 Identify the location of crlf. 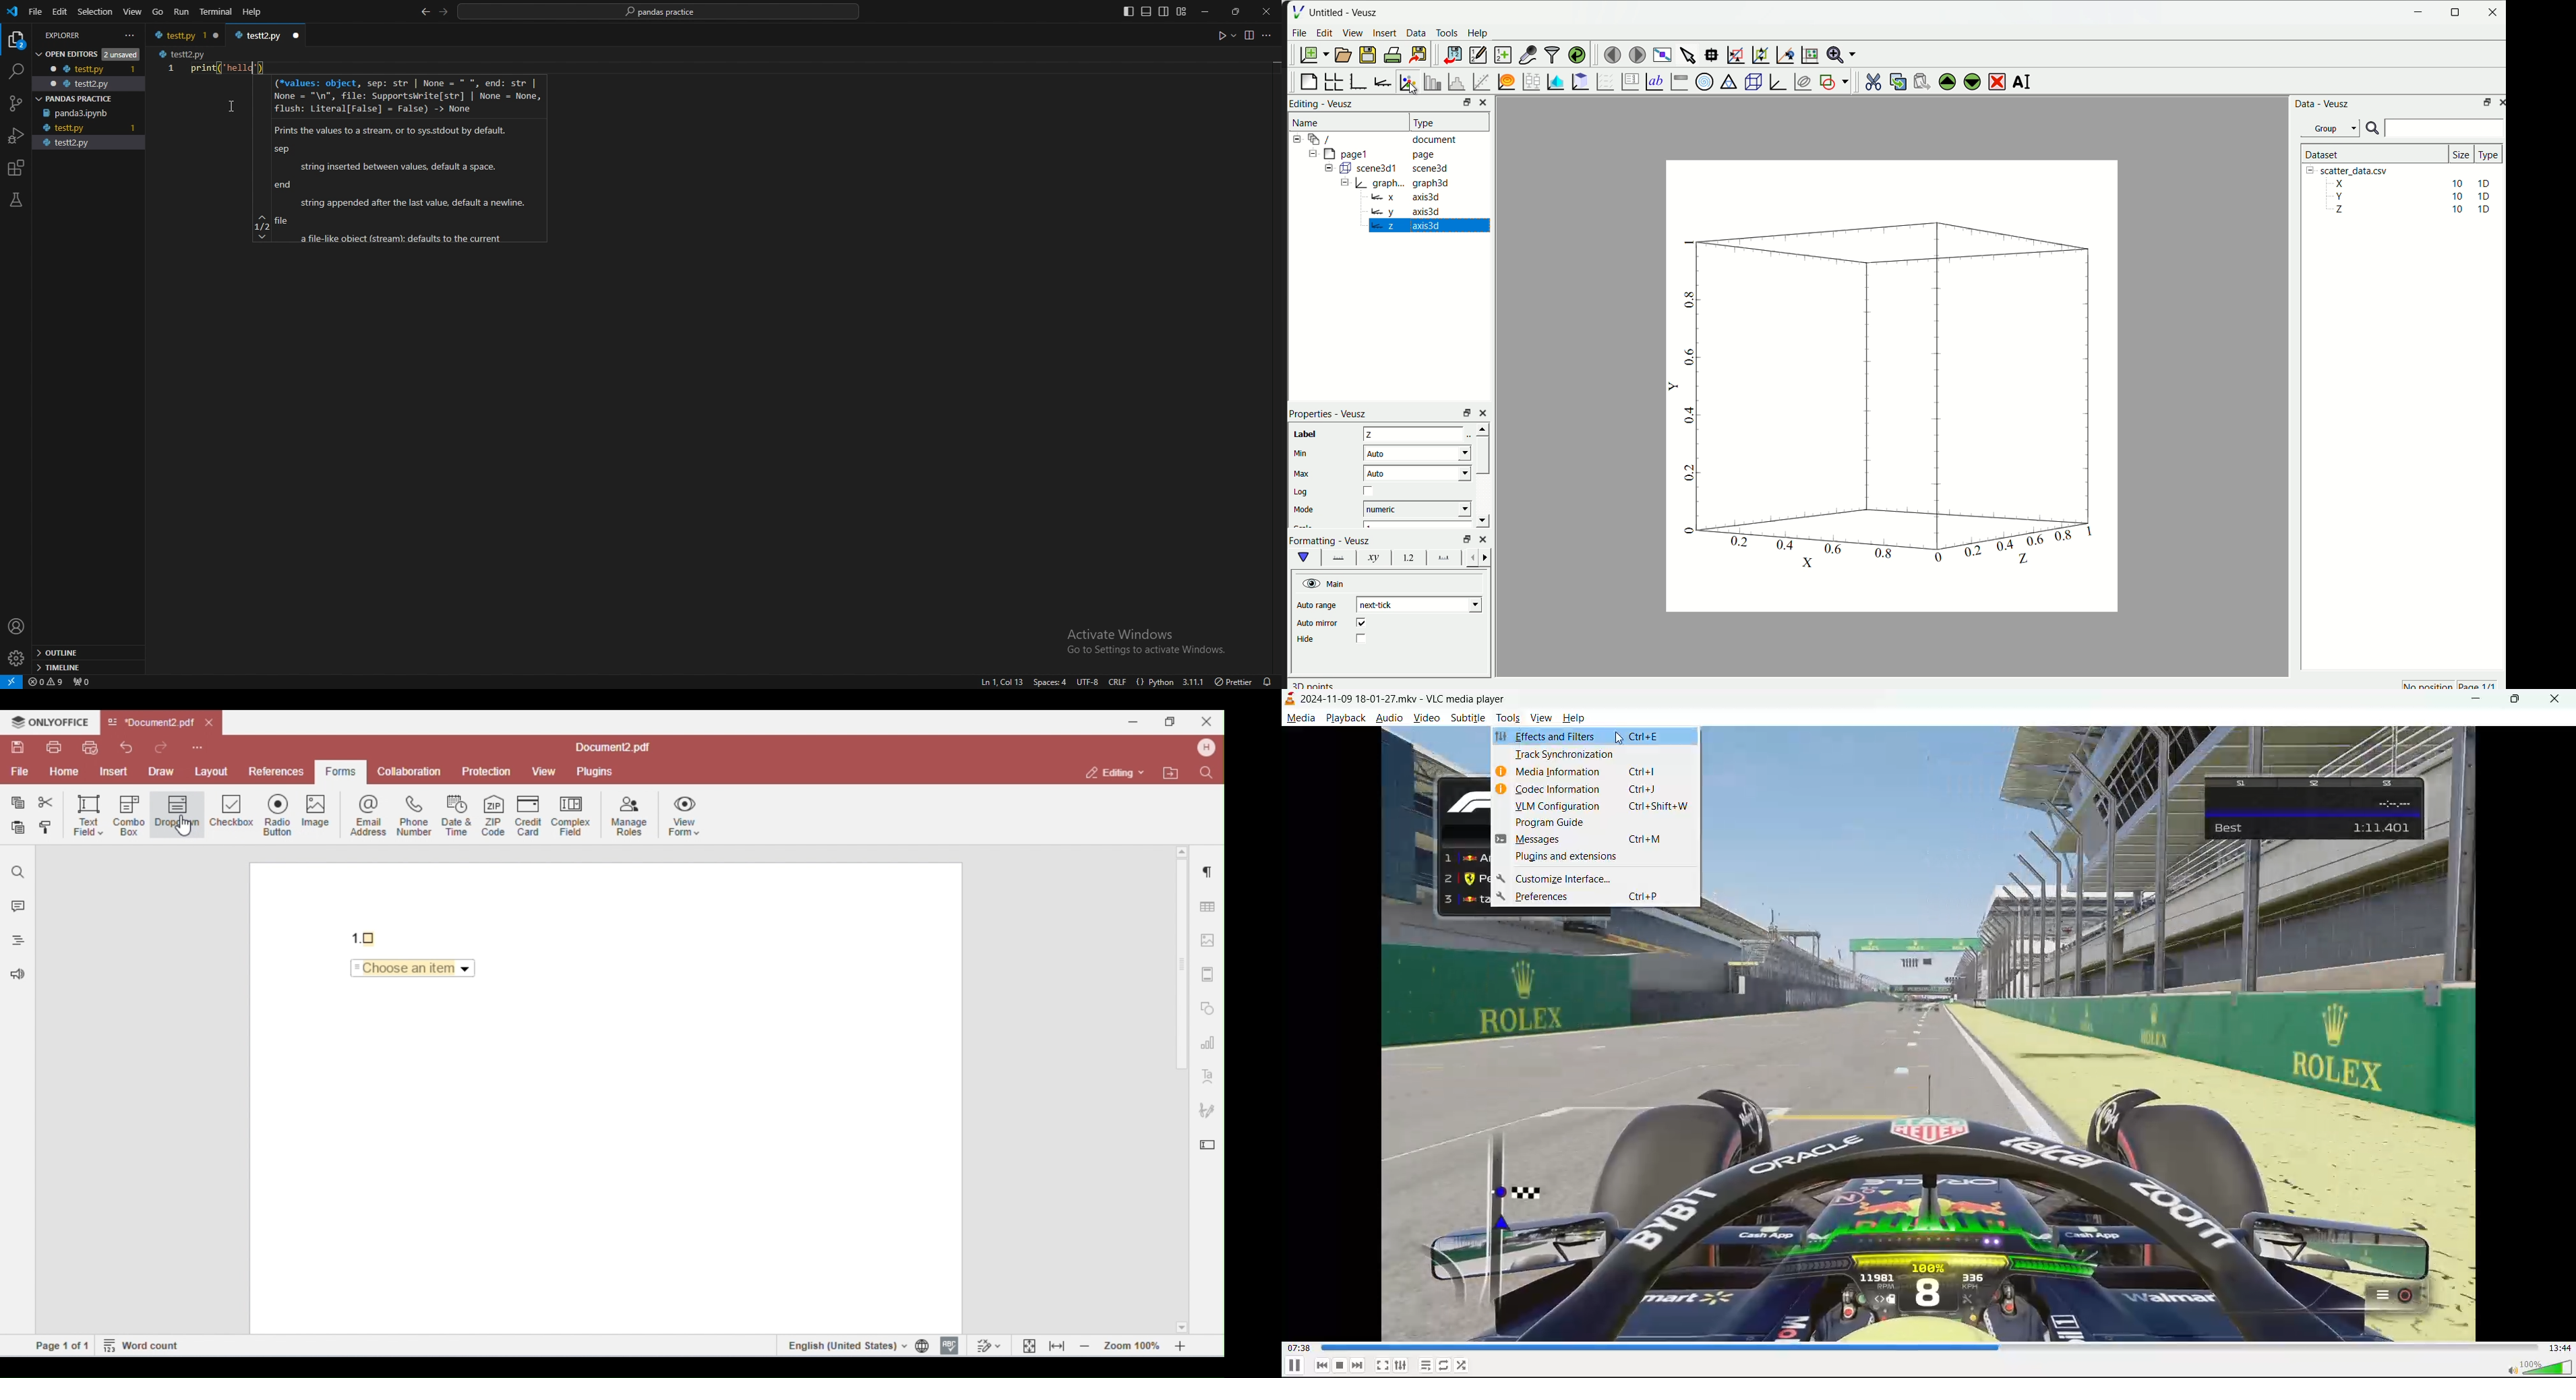
(1119, 681).